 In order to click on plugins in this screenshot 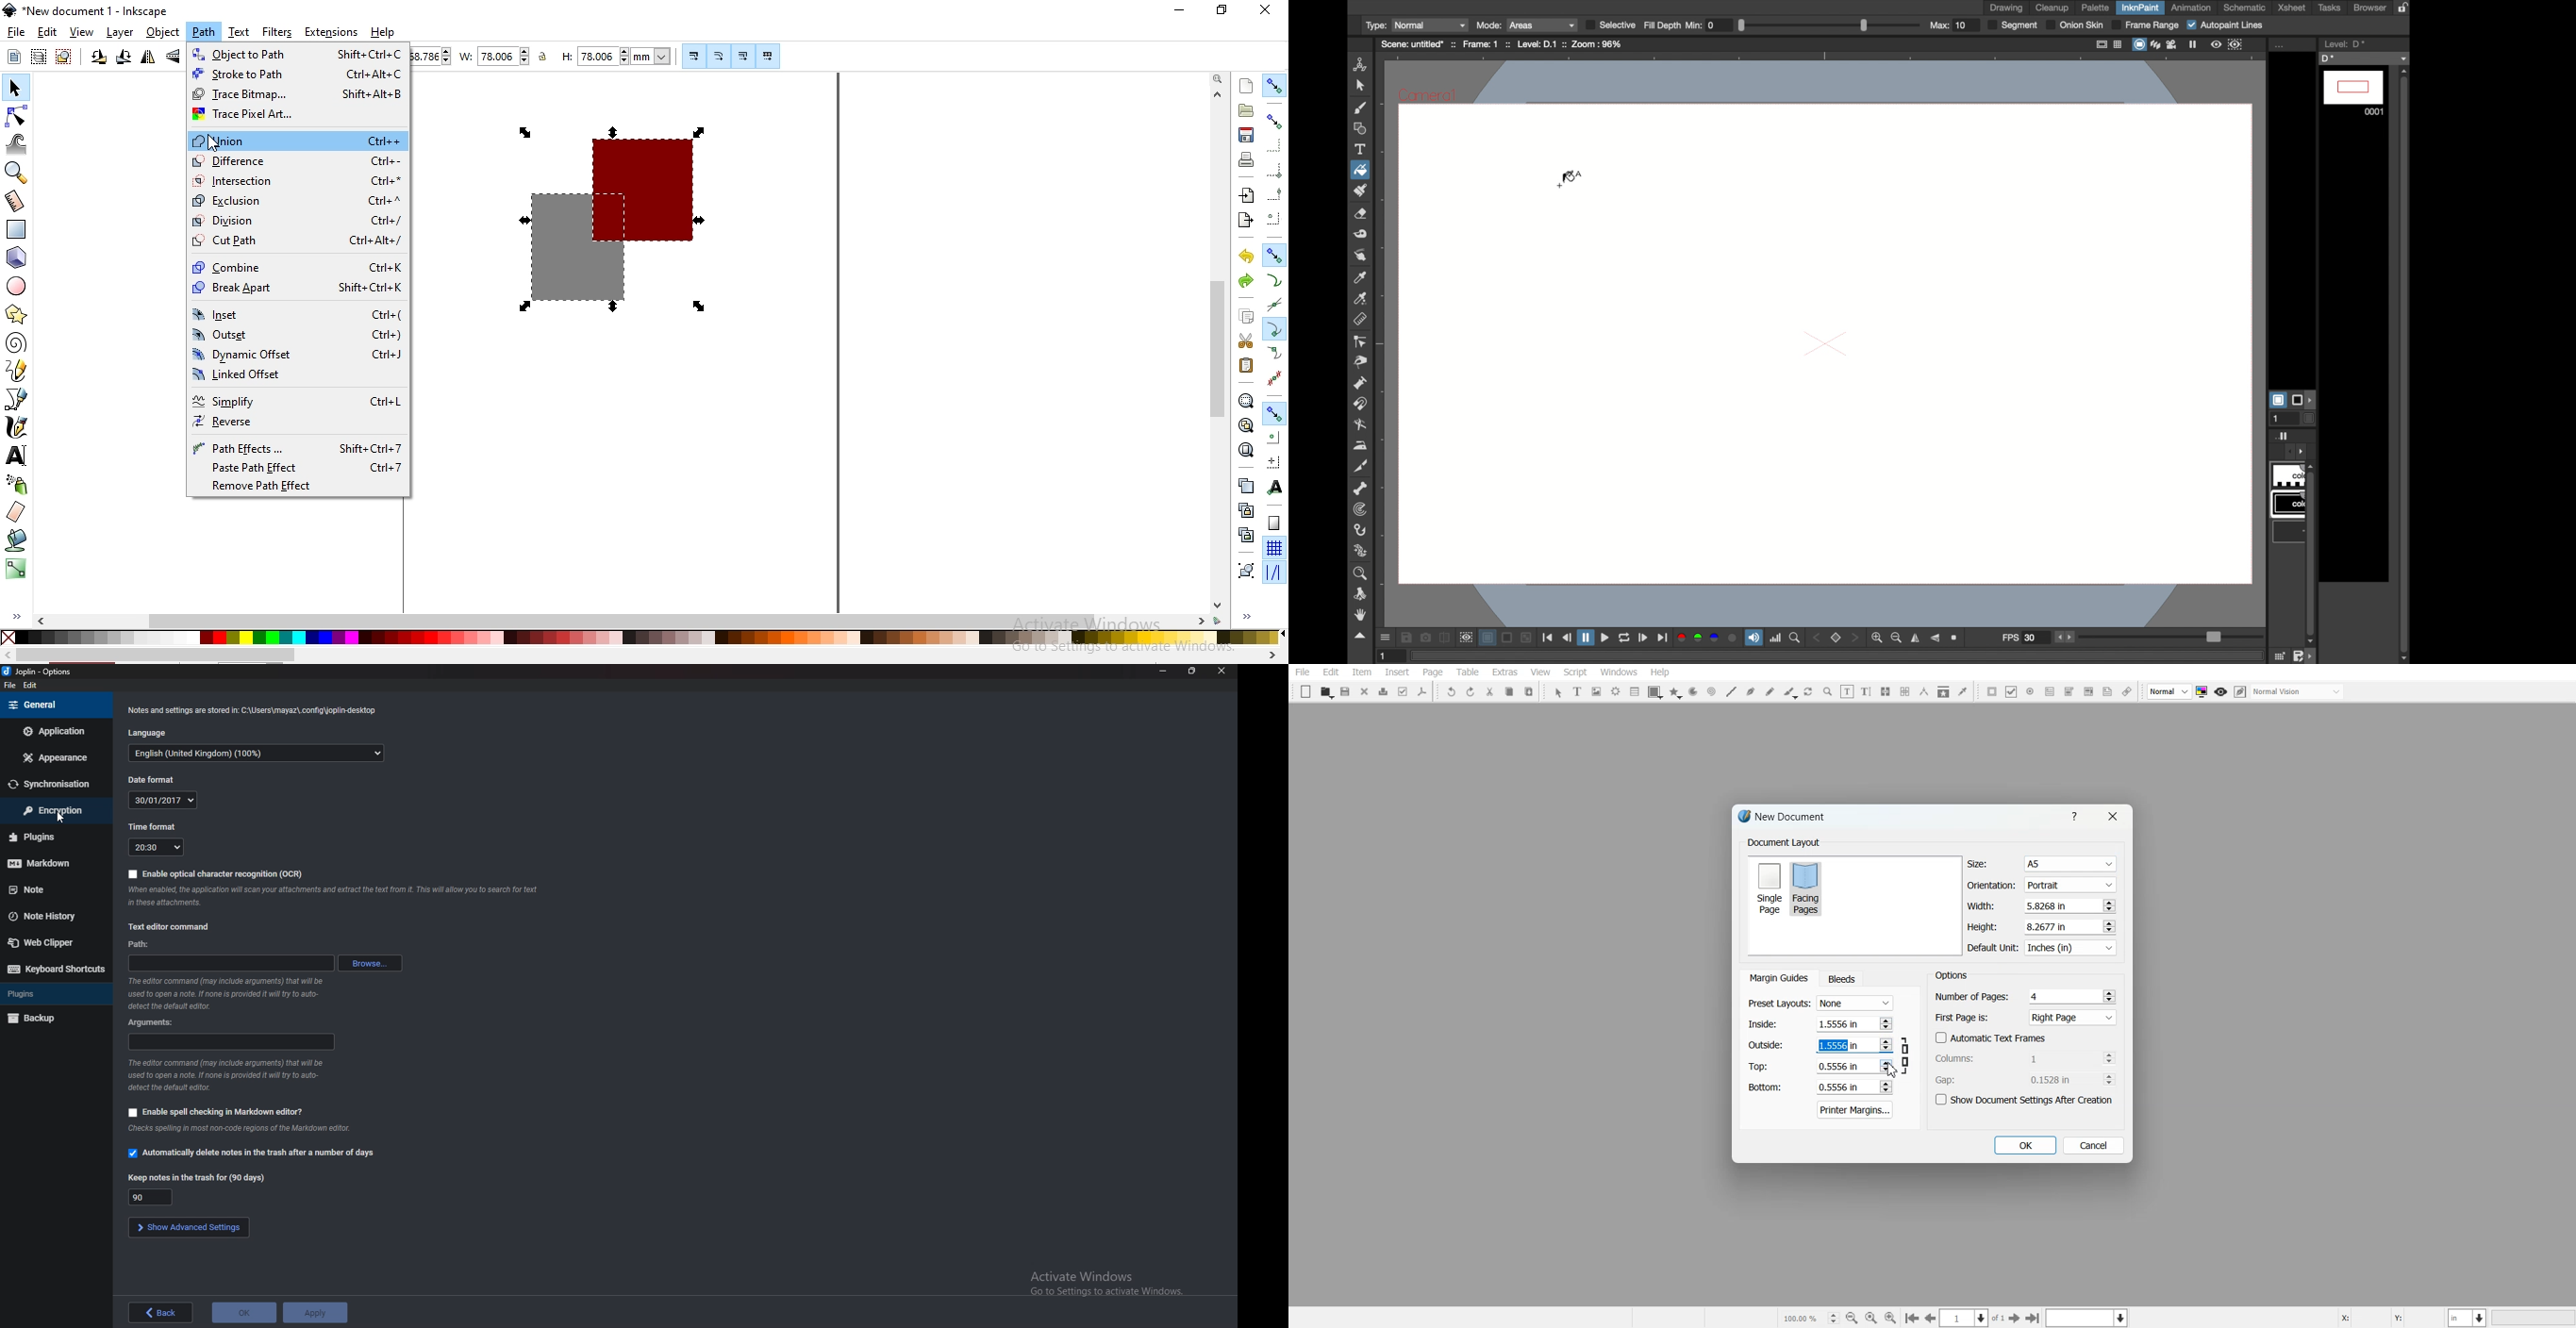, I will do `click(53, 993)`.